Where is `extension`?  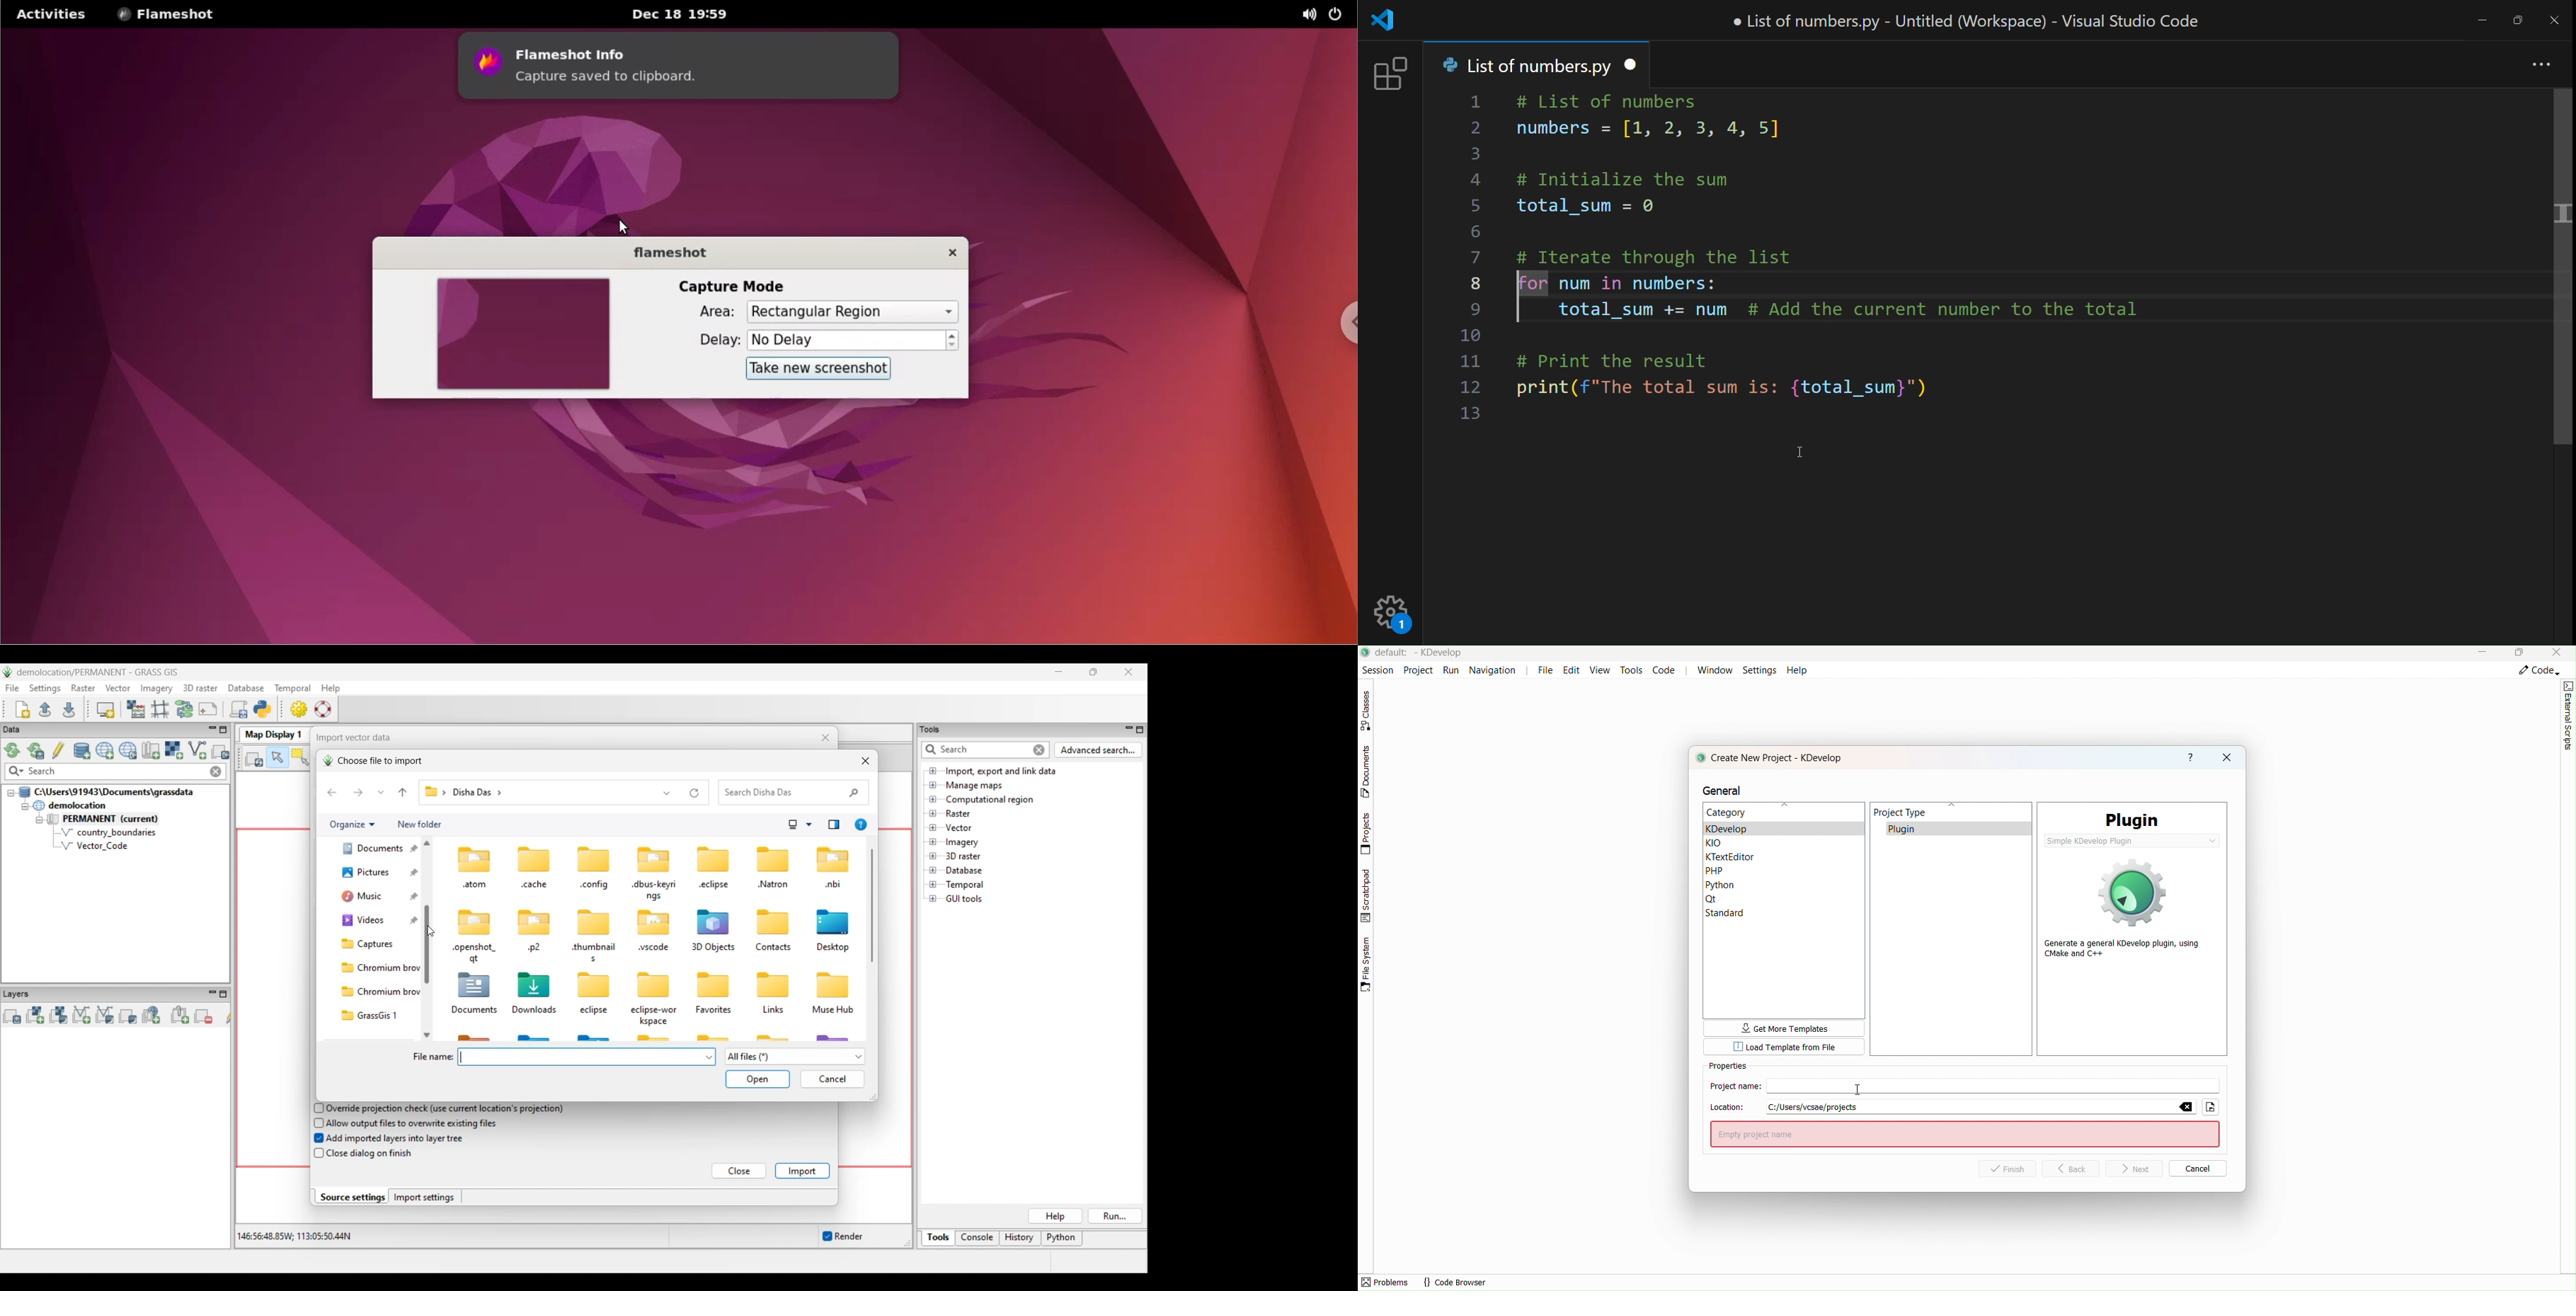 extension is located at coordinates (1389, 74).